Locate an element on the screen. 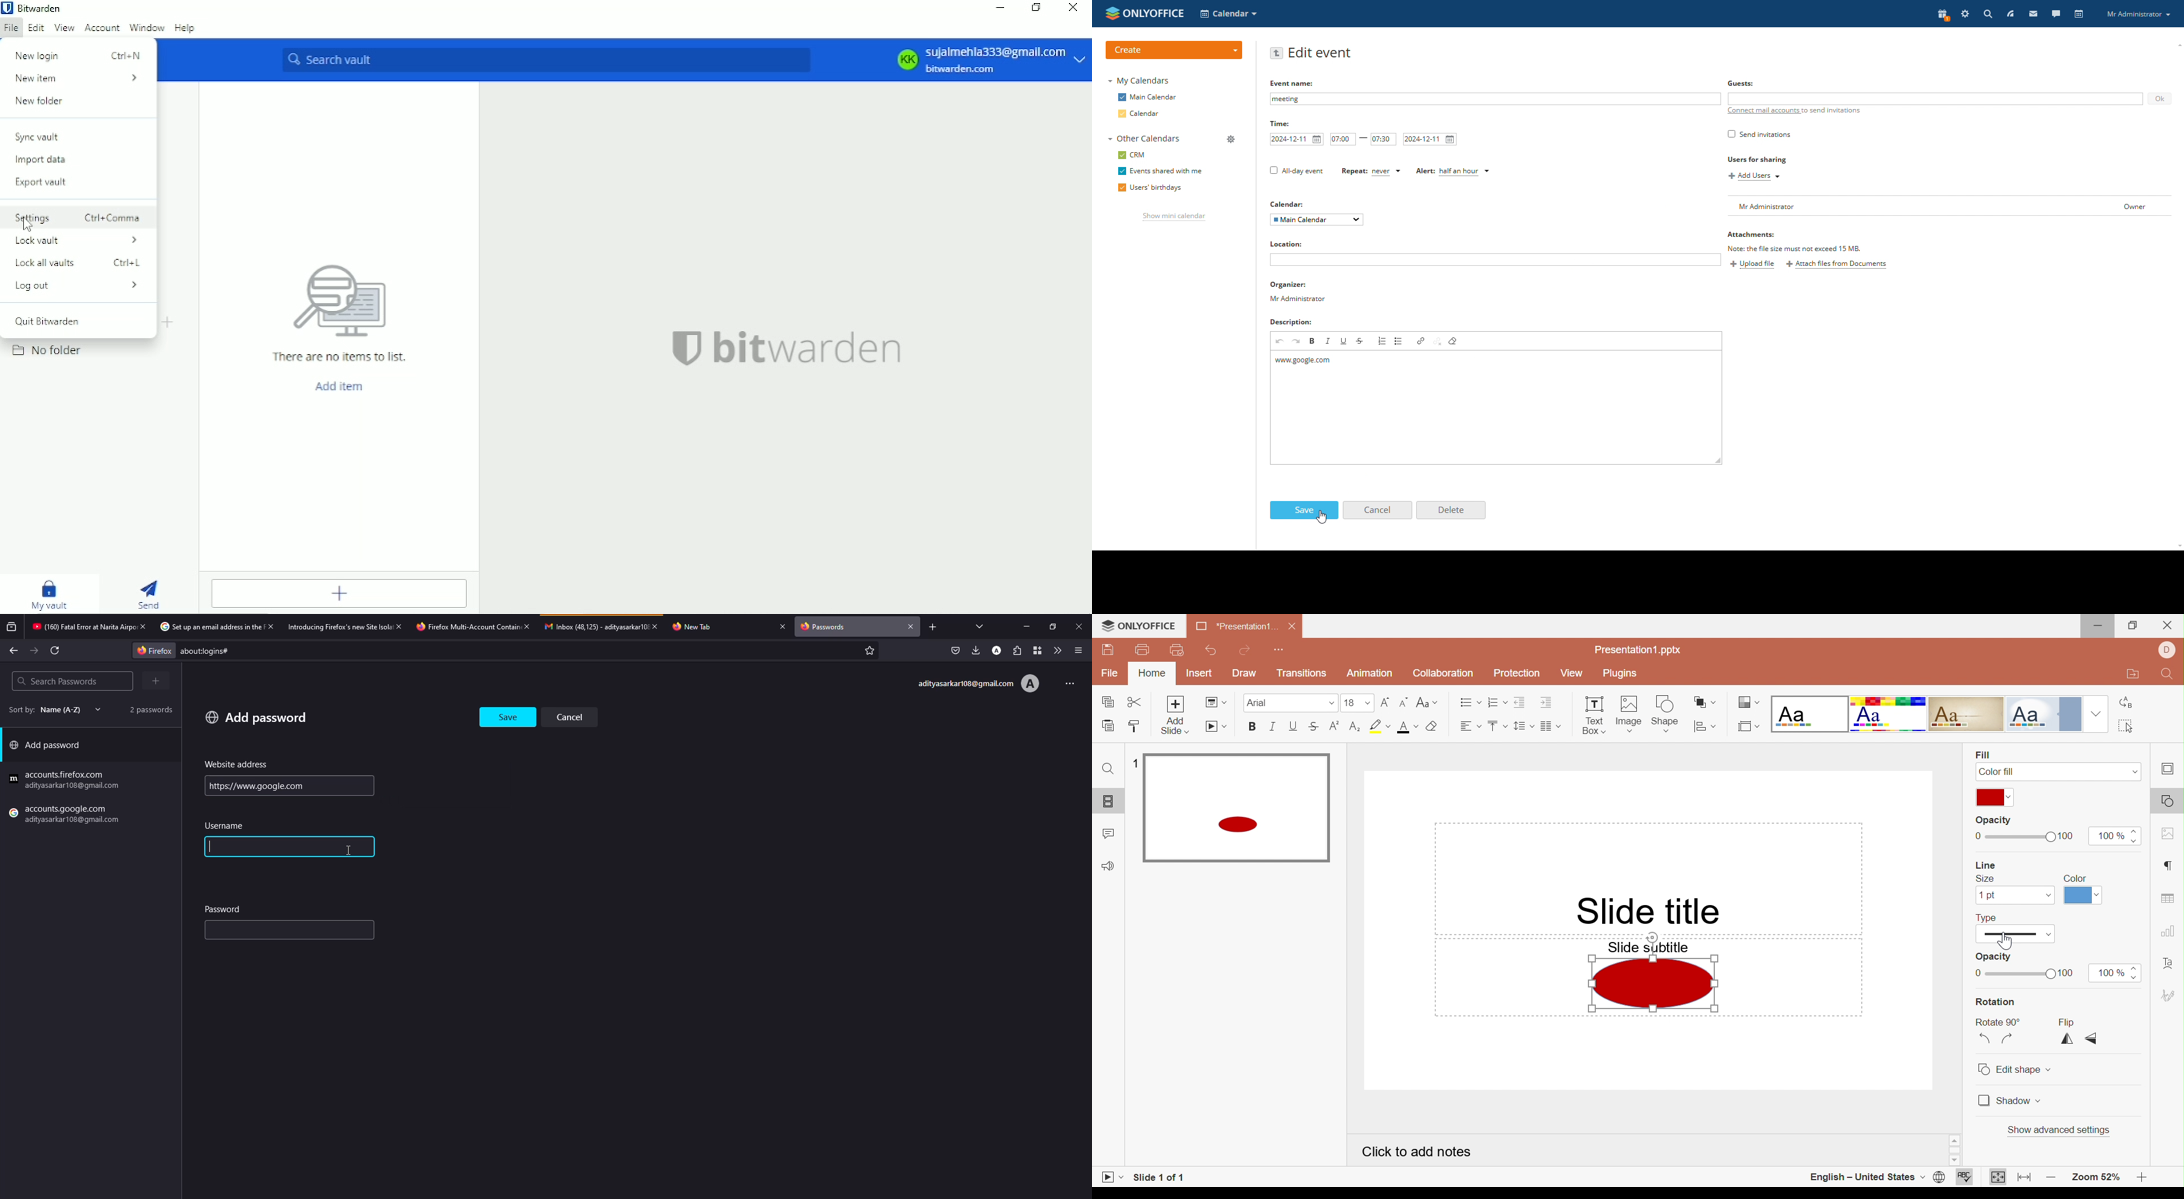 This screenshot has height=1204, width=2184. Official is located at coordinates (2046, 715).